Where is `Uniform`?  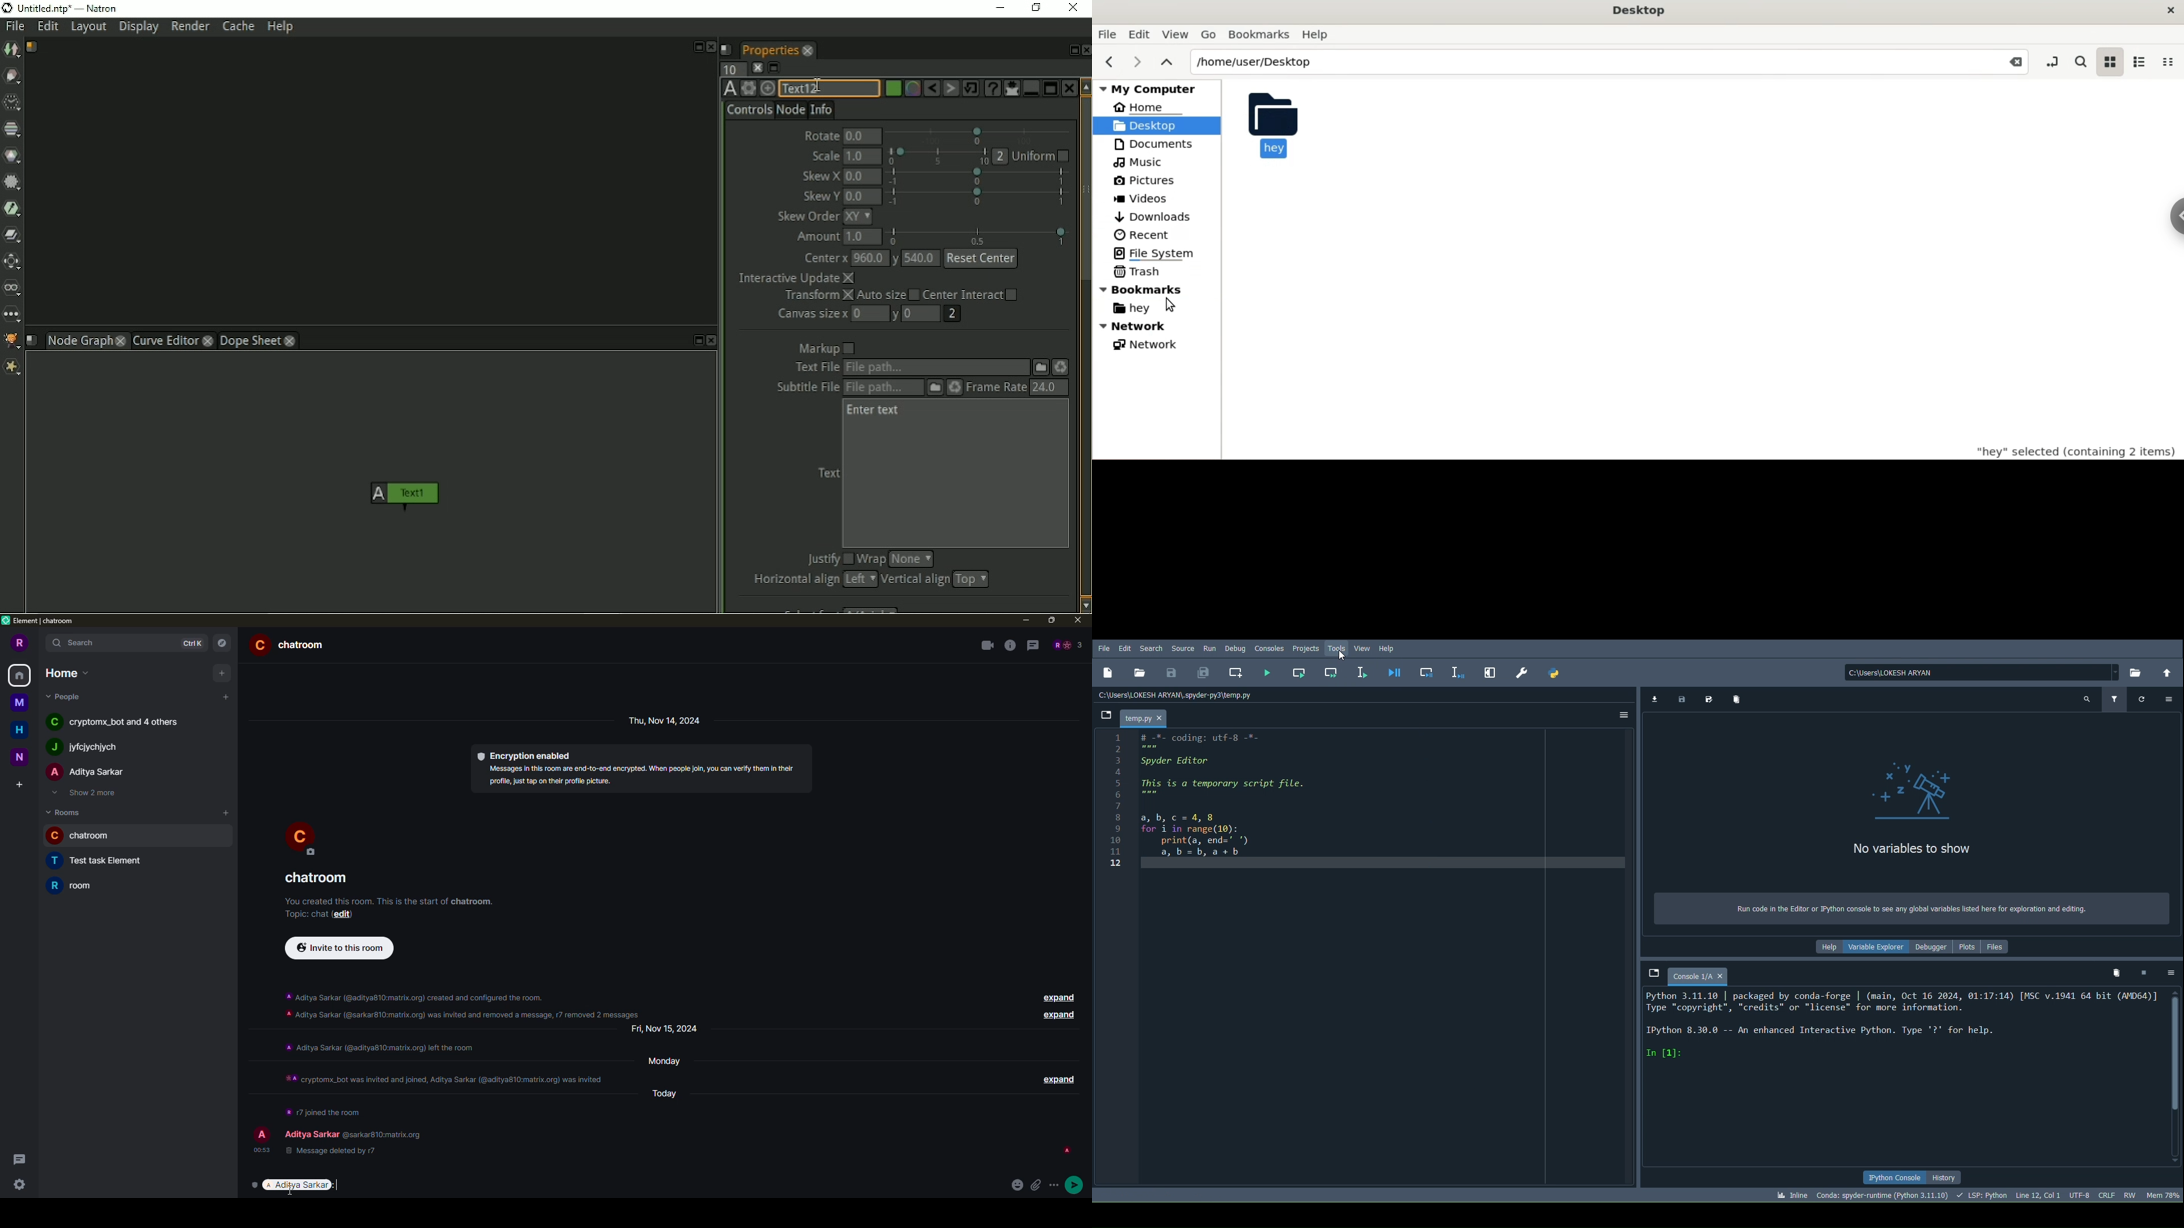 Uniform is located at coordinates (1041, 157).